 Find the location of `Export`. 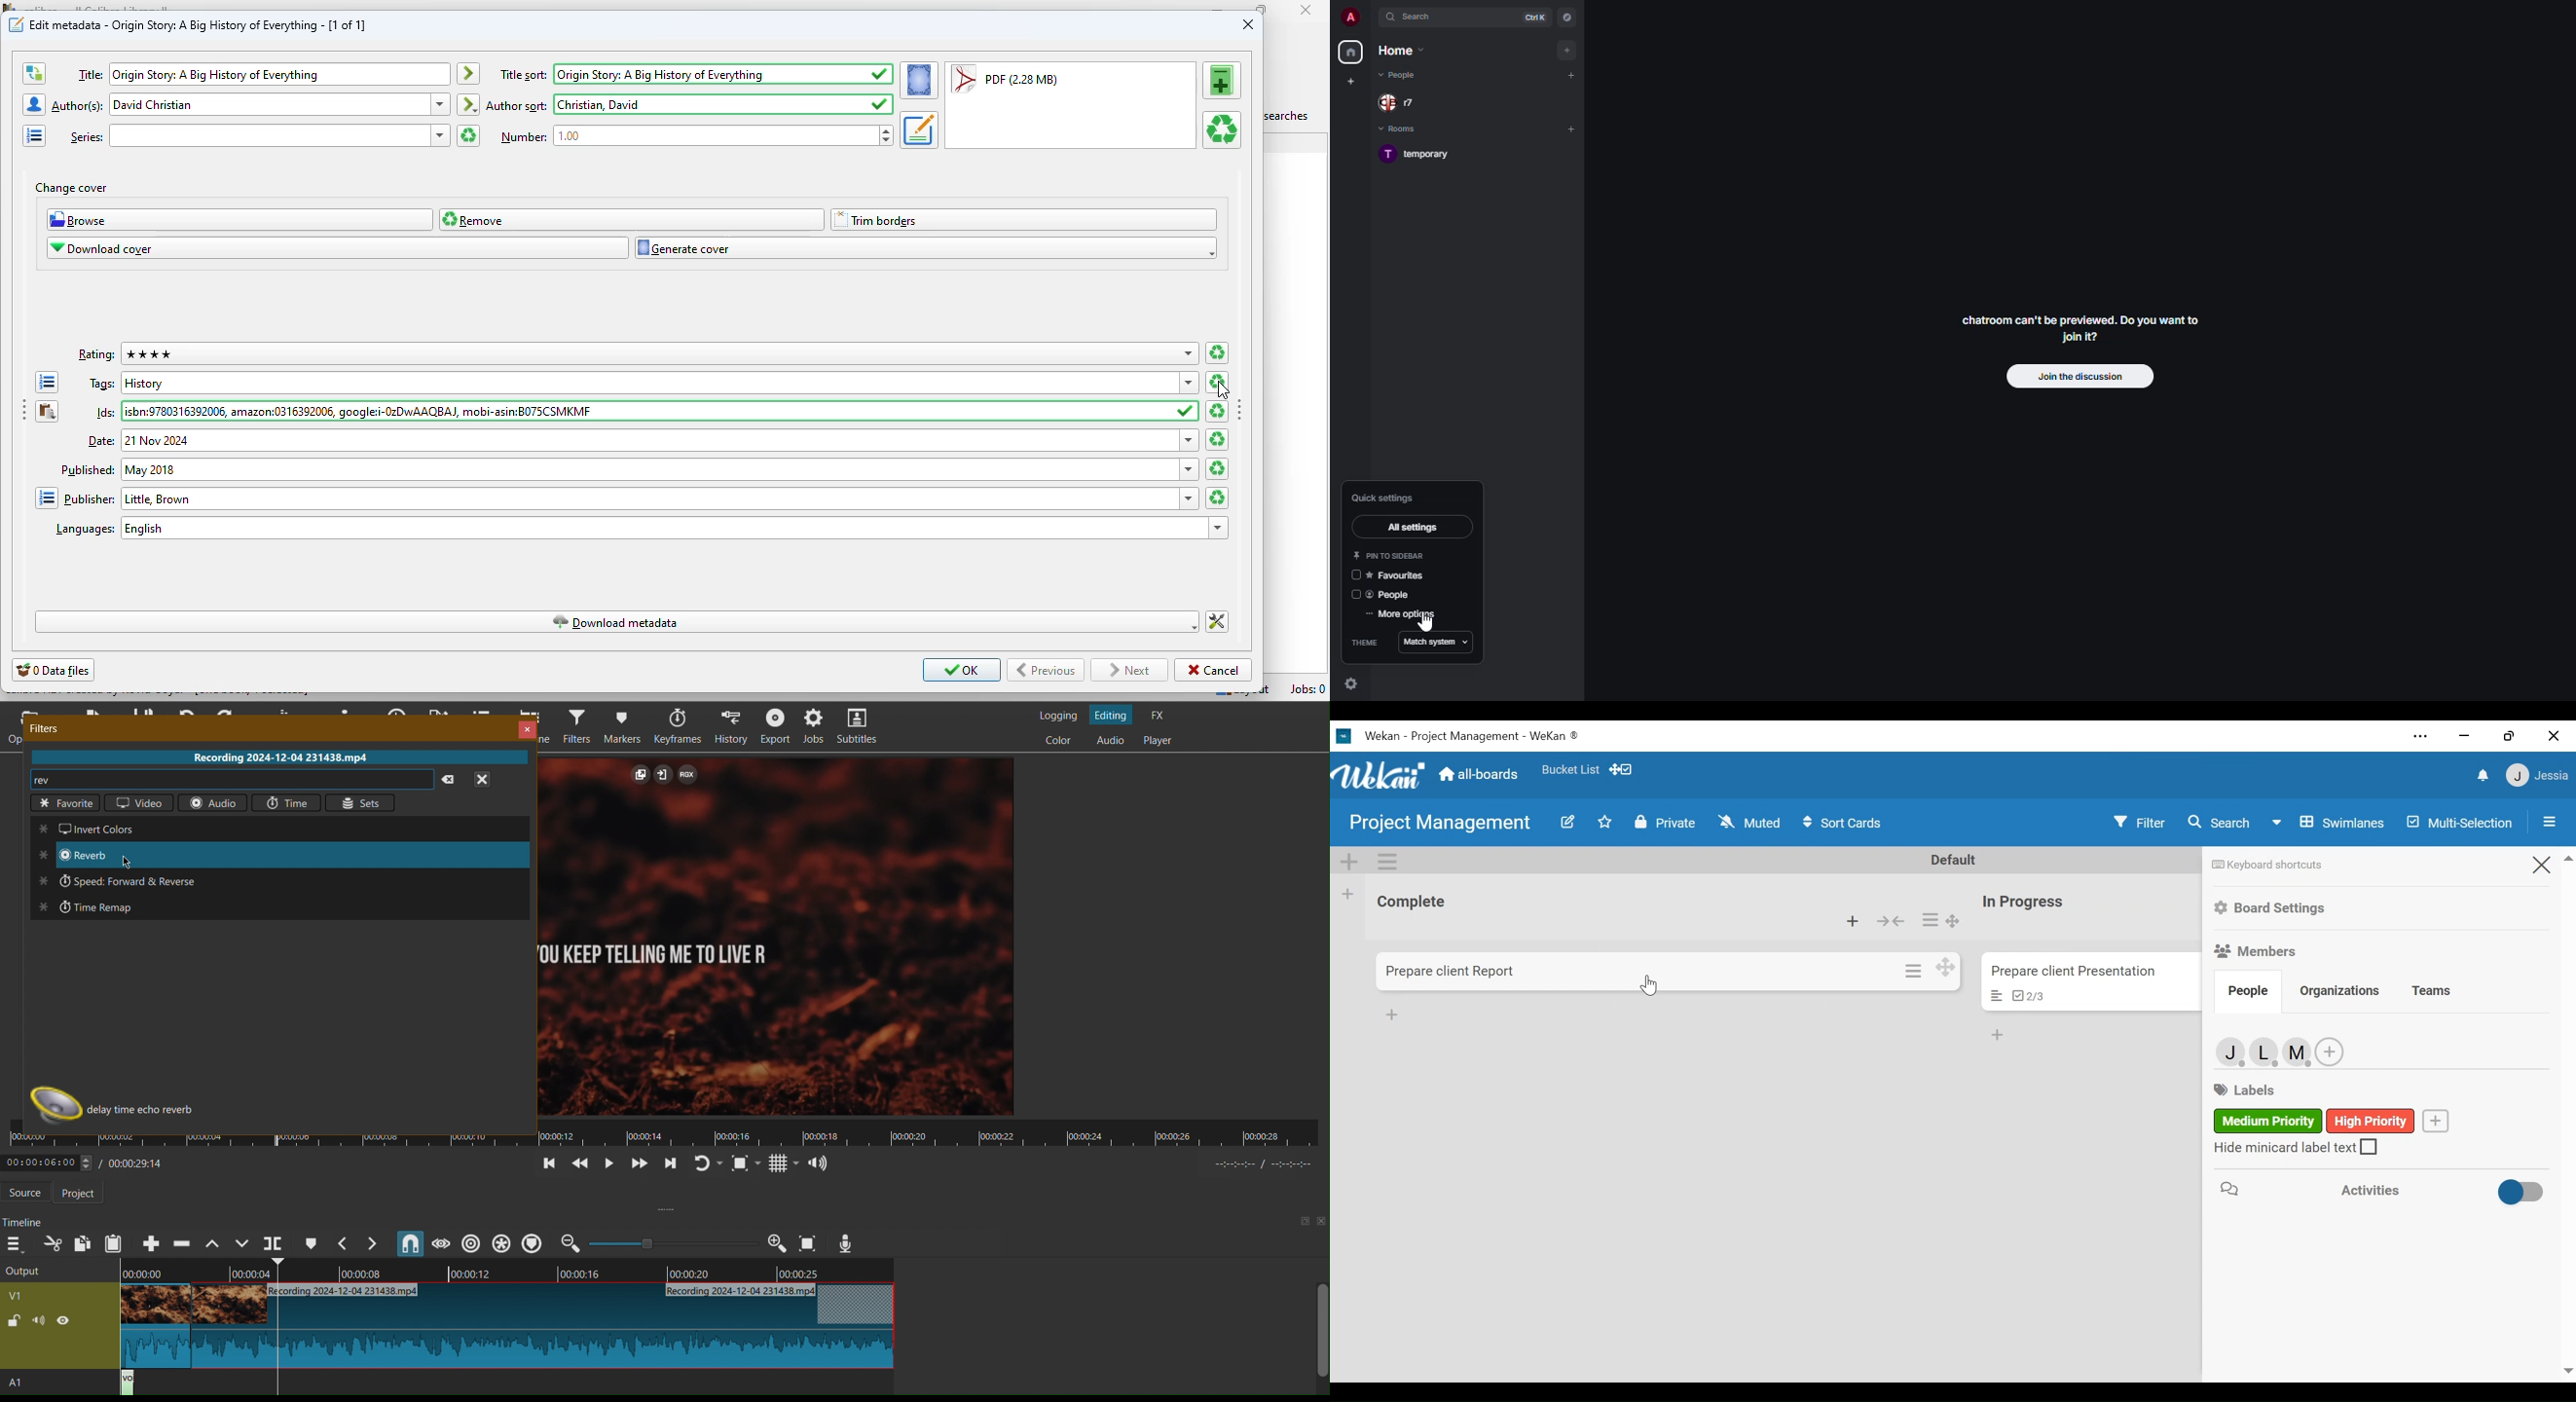

Export is located at coordinates (772, 726).